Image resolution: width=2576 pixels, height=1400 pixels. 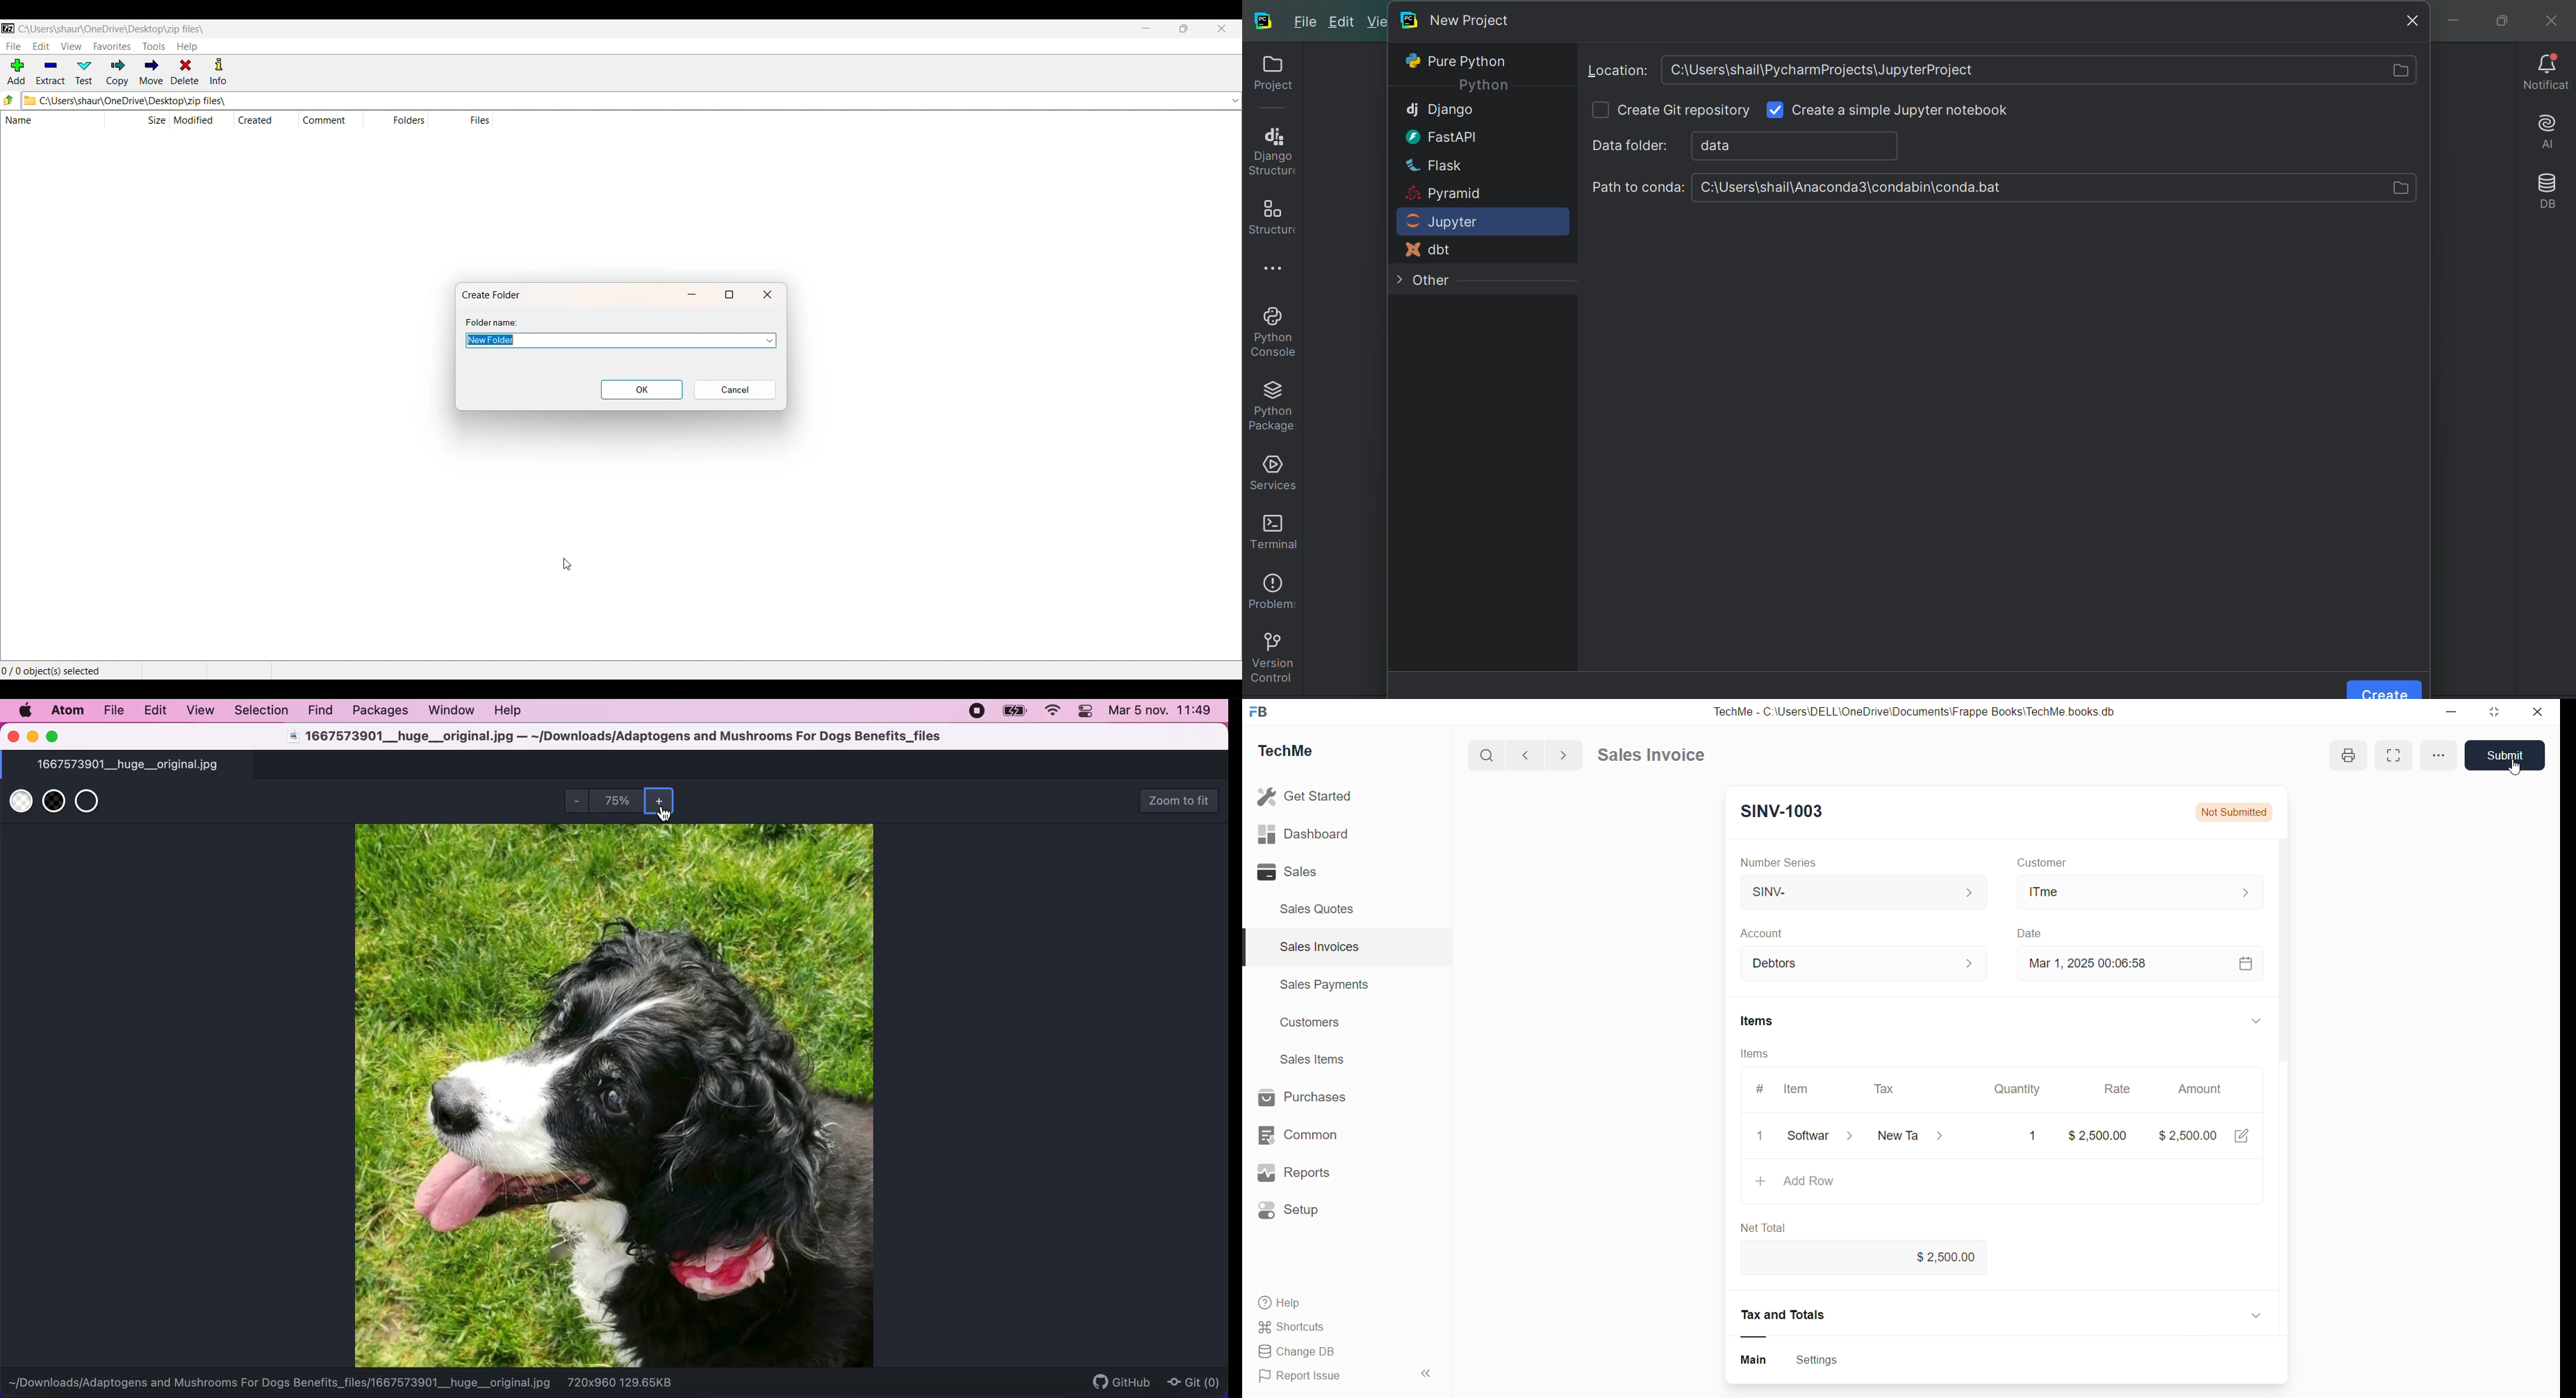 I want to click on MOVE TO PARENT FOLDER, so click(x=10, y=101).